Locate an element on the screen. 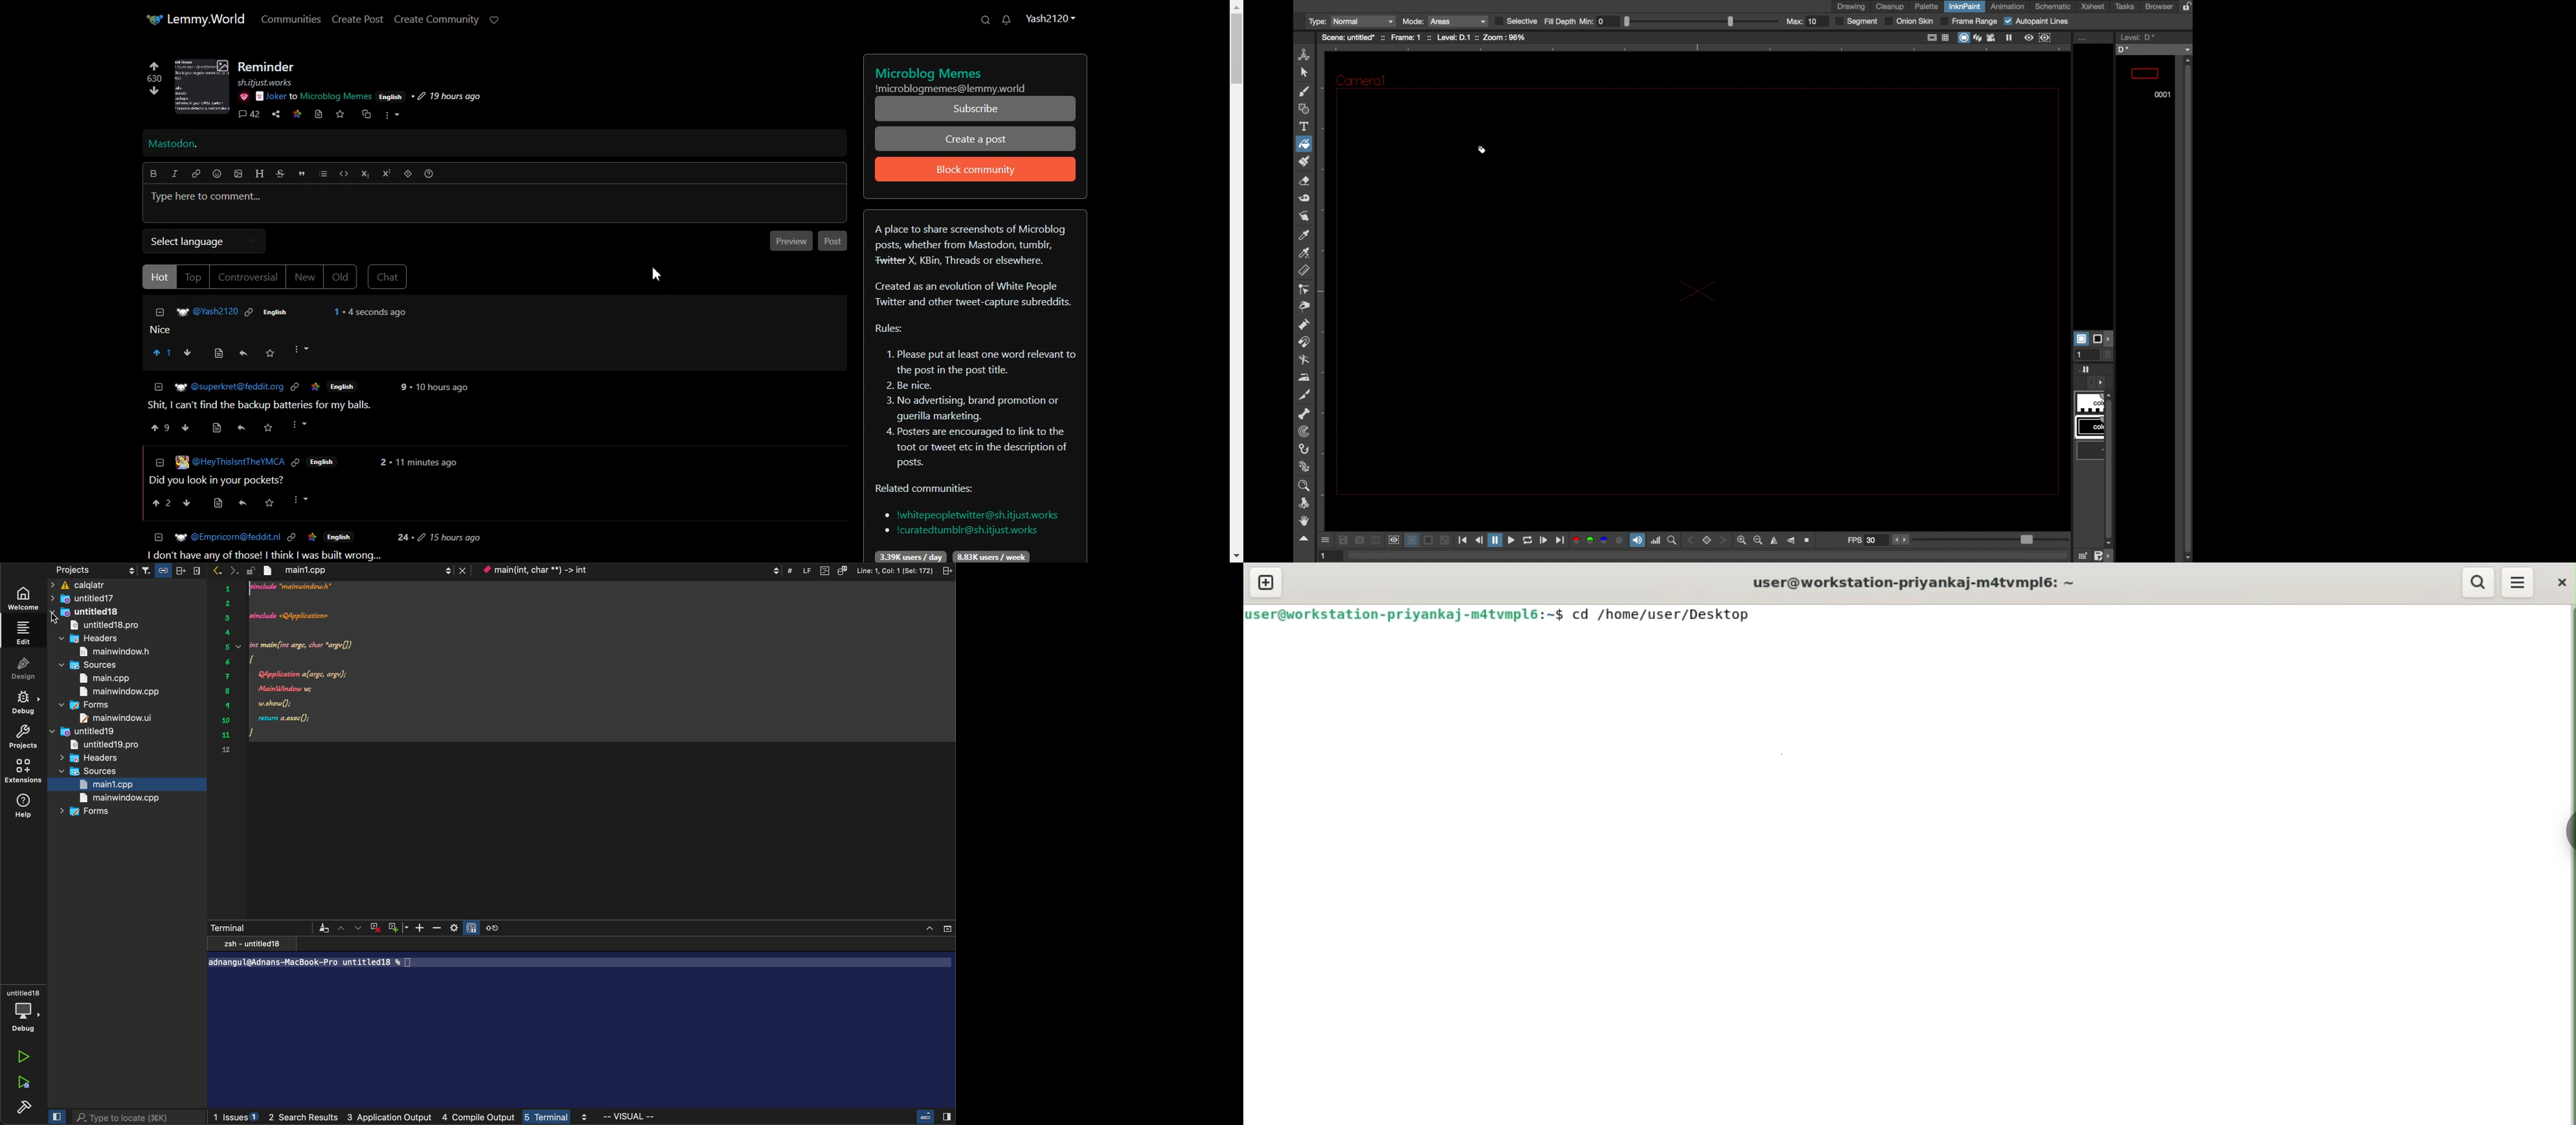 Image resolution: width=2576 pixels, height=1148 pixels. untitled 19 is located at coordinates (85, 731).